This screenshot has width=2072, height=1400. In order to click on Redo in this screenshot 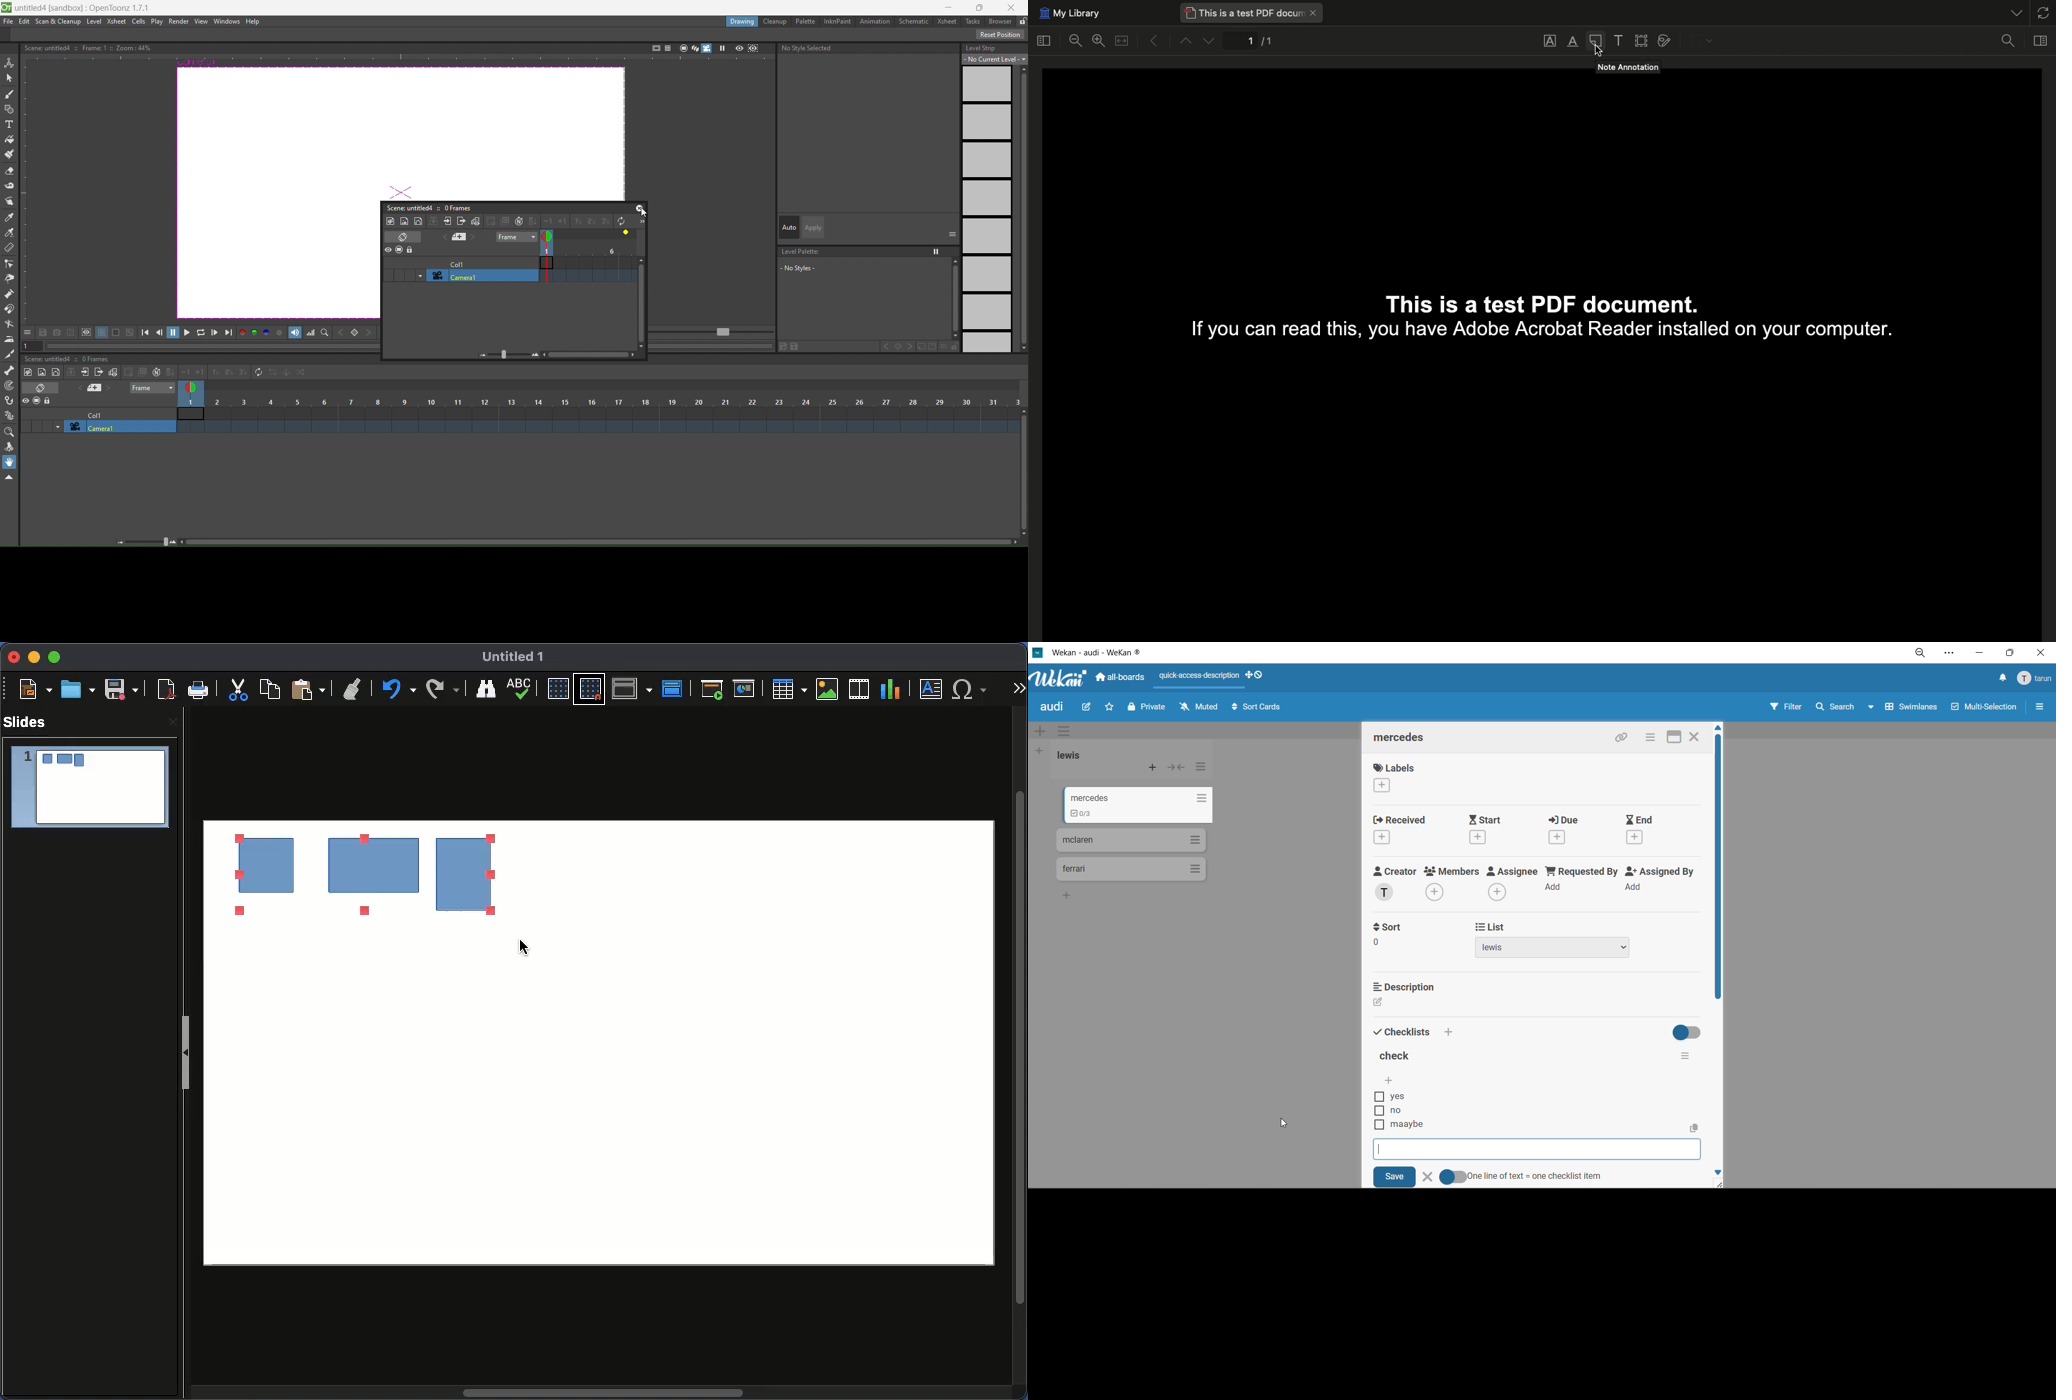, I will do `click(396, 689)`.